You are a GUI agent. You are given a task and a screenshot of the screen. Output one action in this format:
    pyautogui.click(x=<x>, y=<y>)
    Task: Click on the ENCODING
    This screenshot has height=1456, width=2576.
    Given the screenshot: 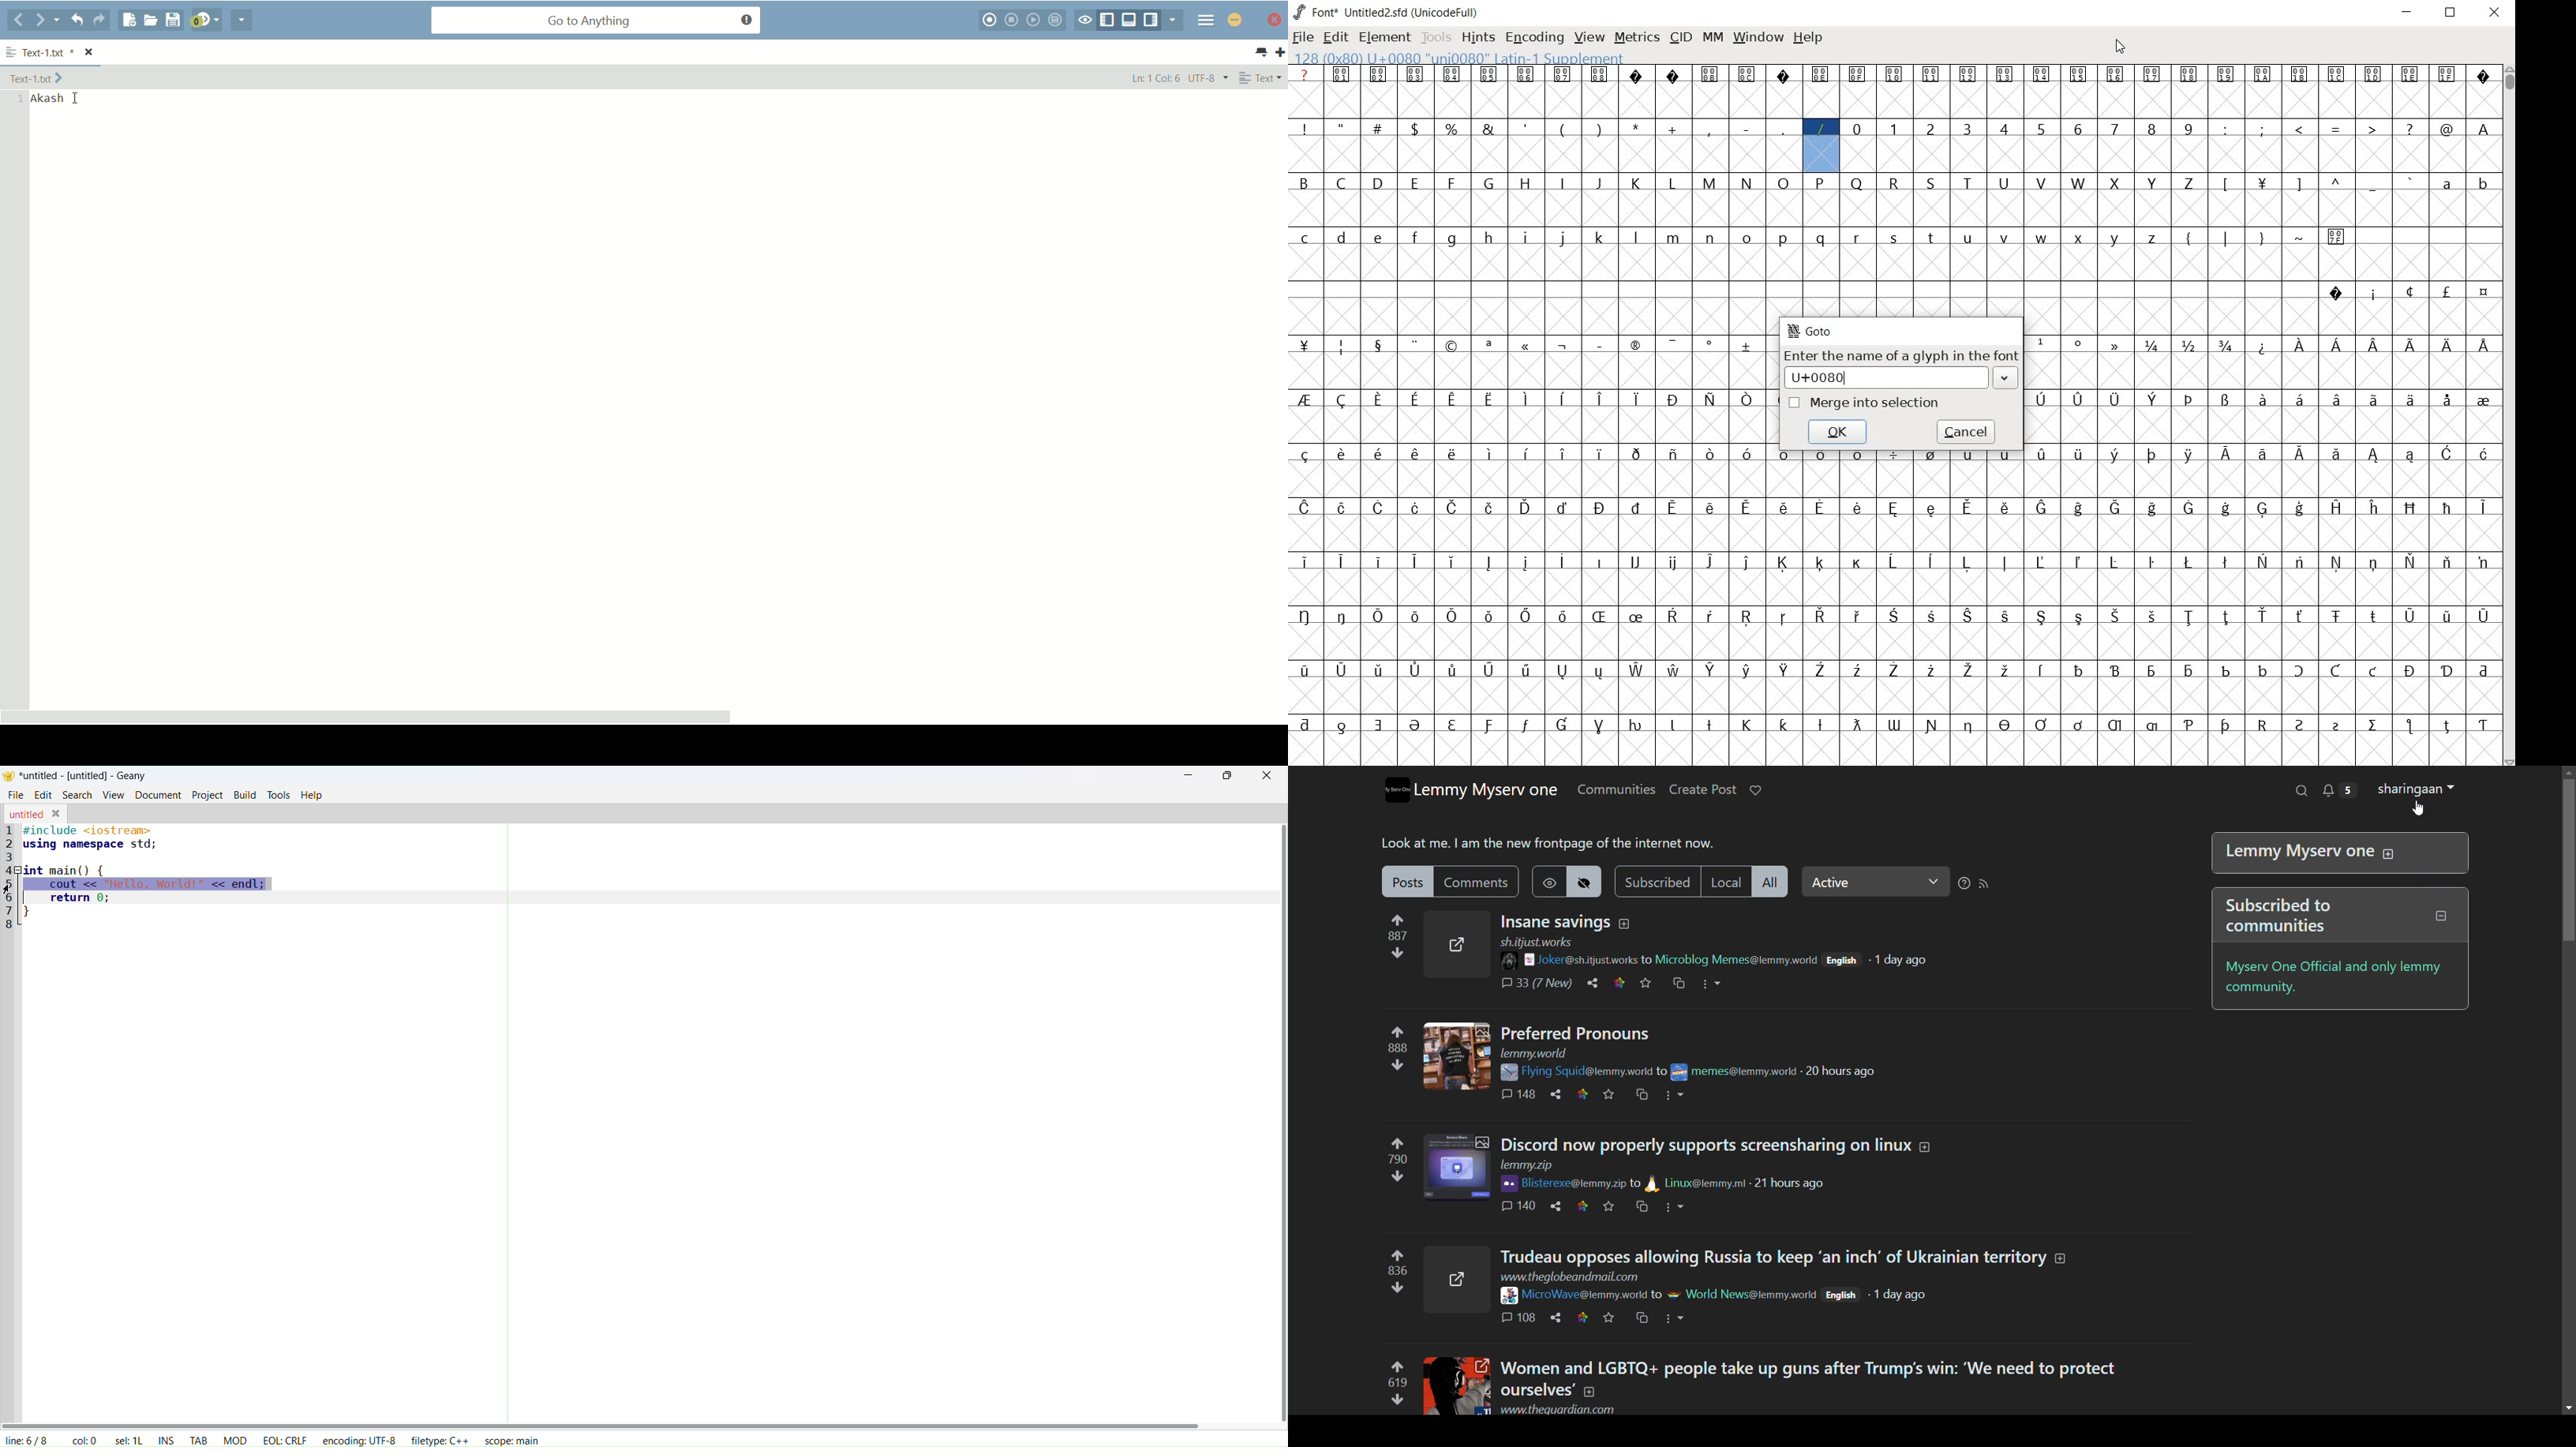 What is the action you would take?
    pyautogui.click(x=1533, y=37)
    